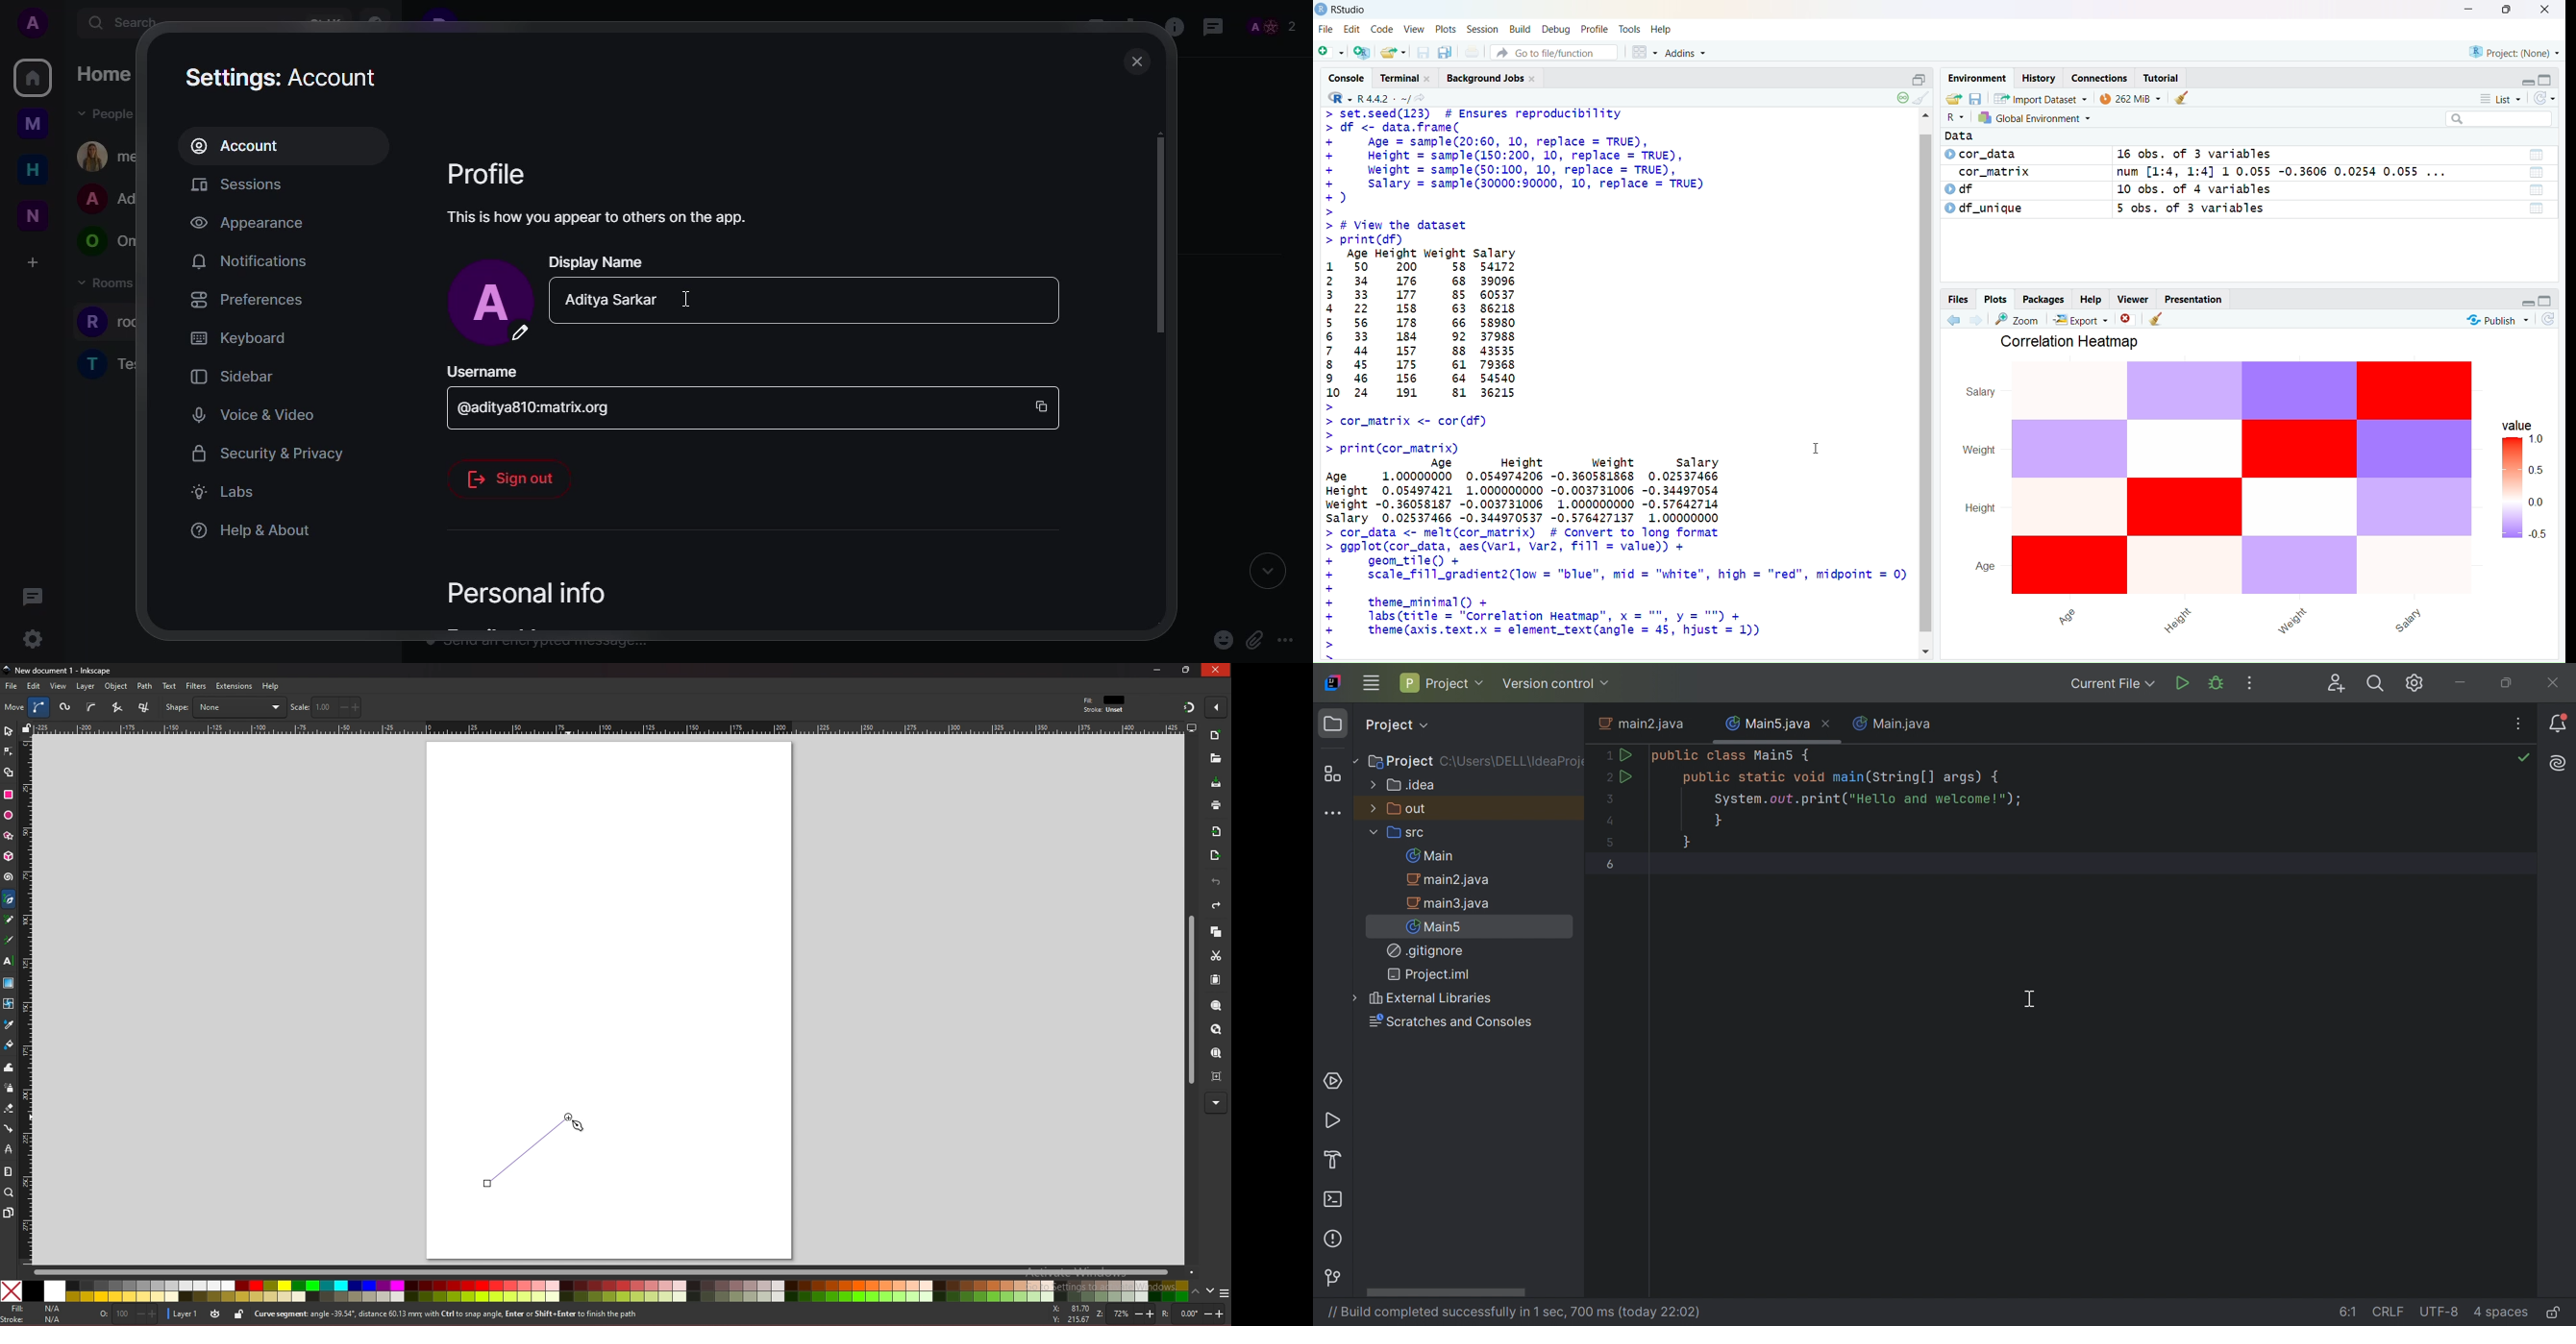 The image size is (2576, 1344). What do you see at coordinates (1353, 30) in the screenshot?
I see `Edit` at bounding box center [1353, 30].